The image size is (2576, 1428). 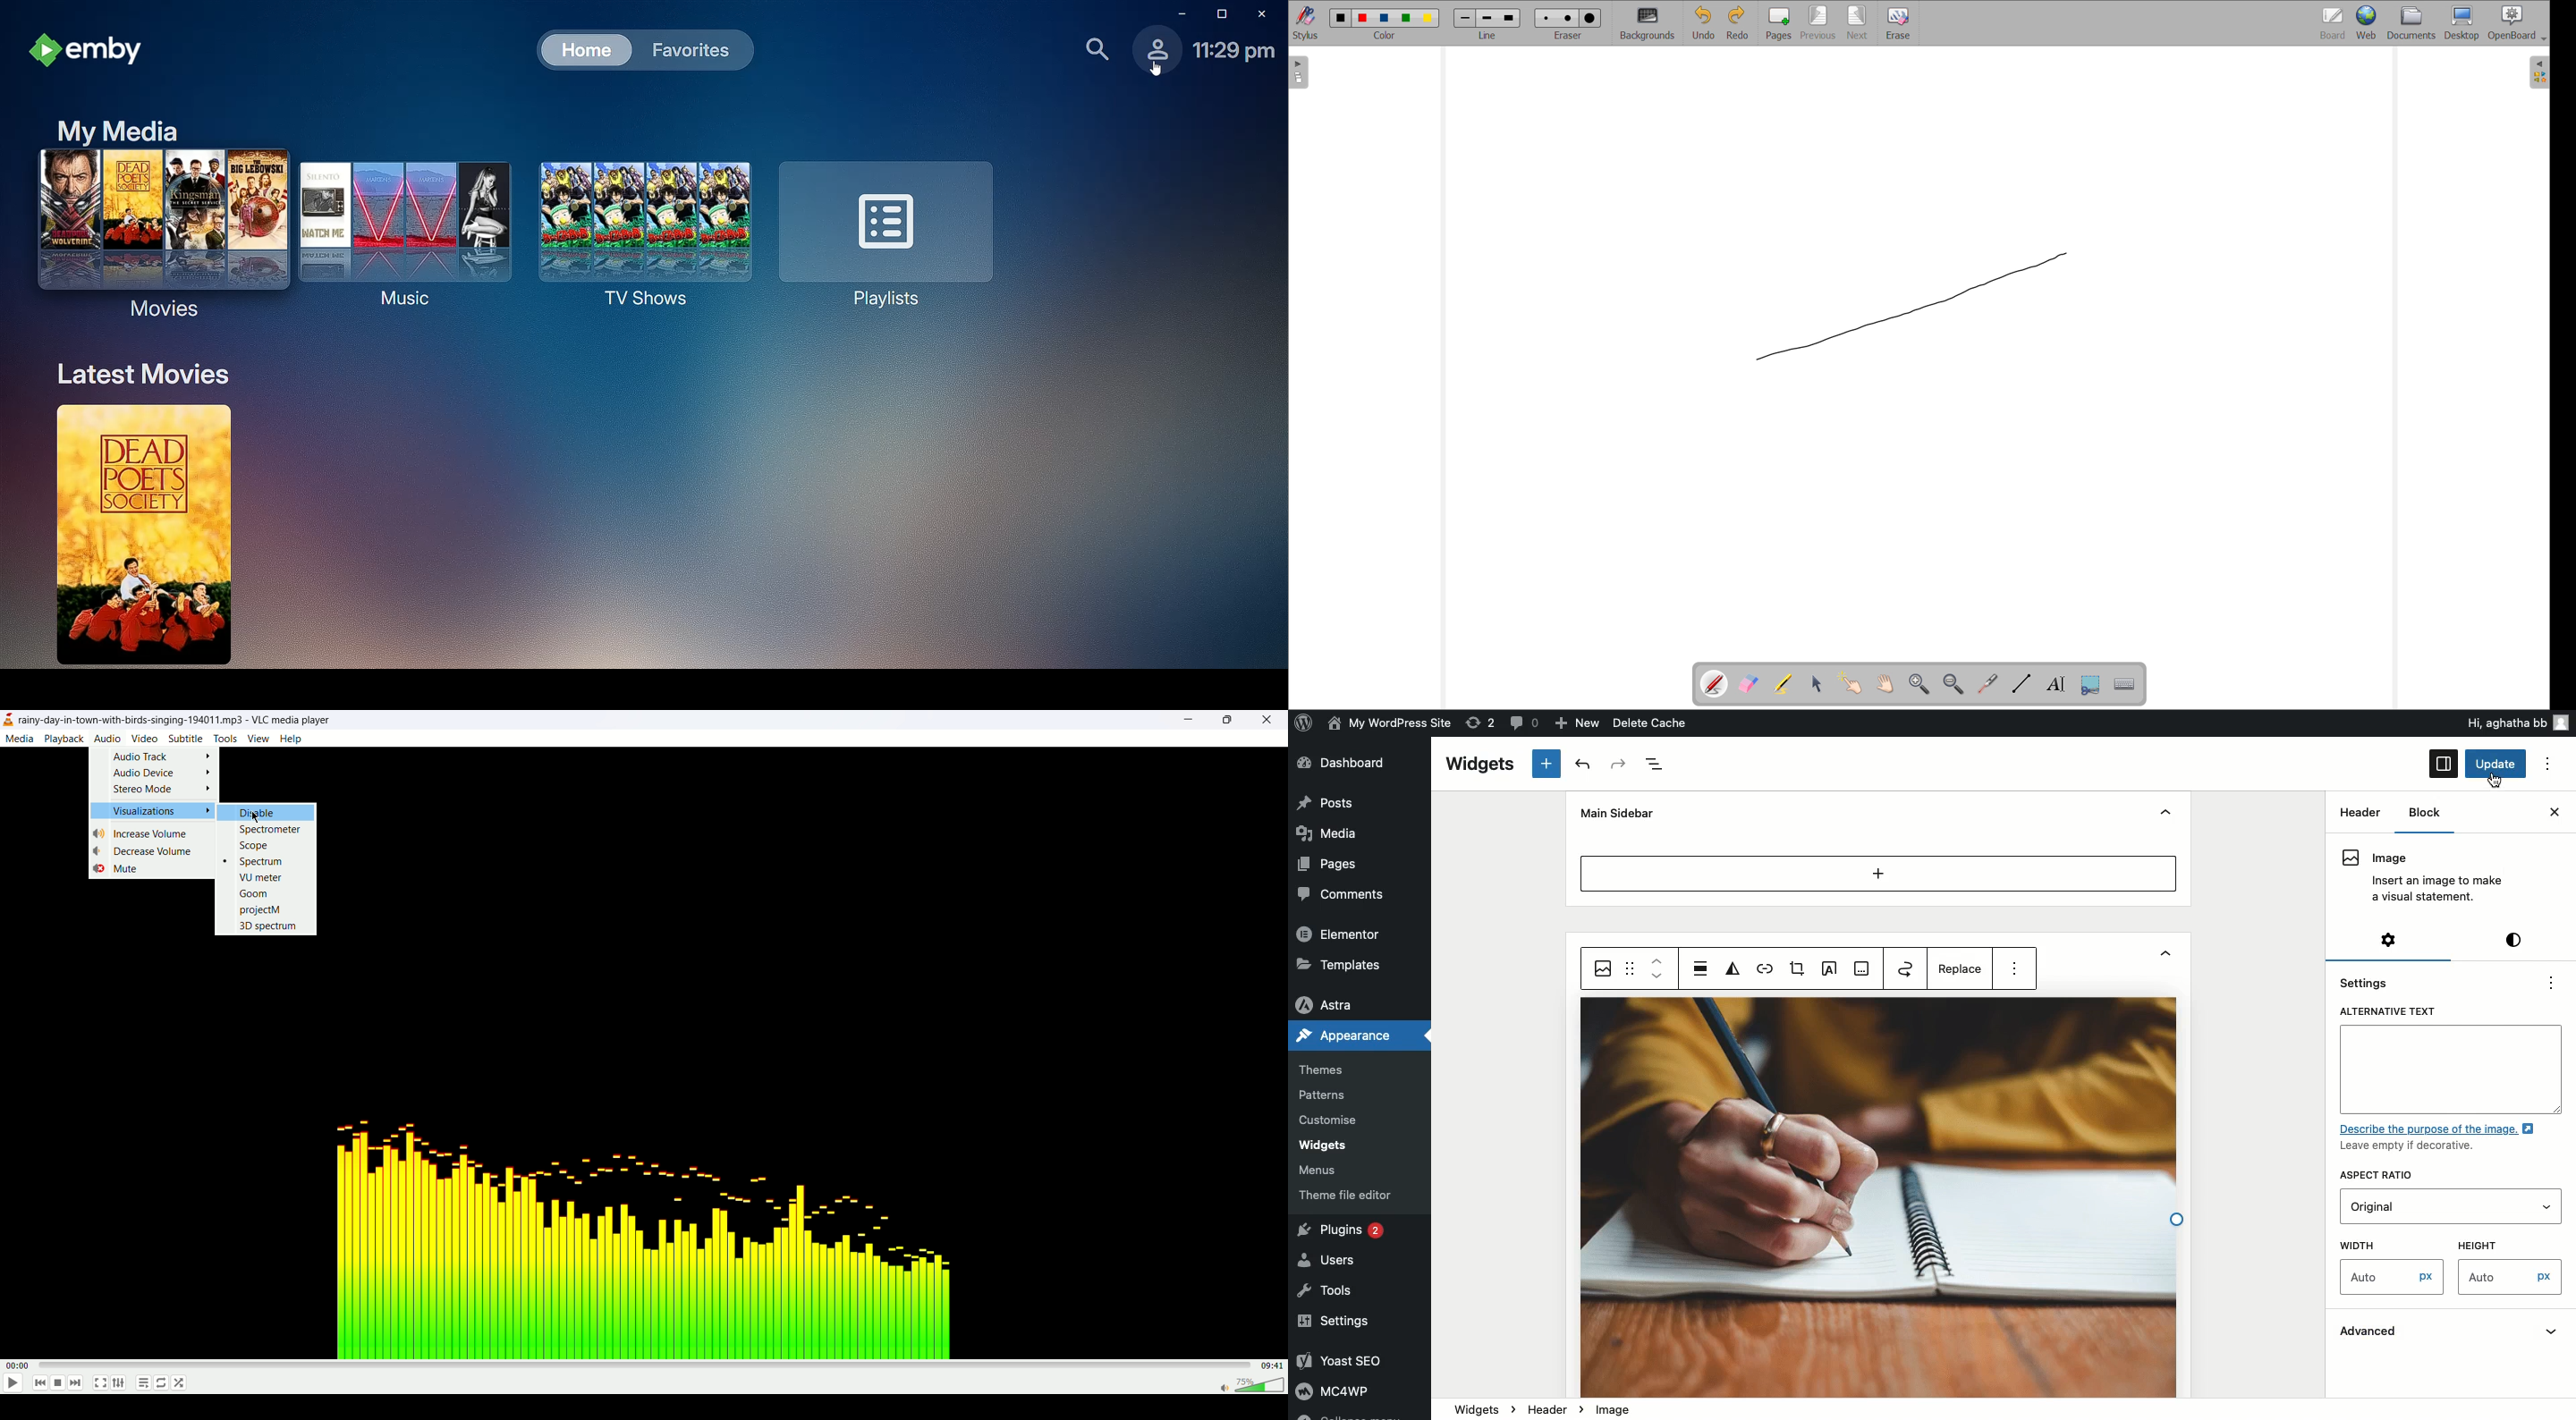 What do you see at coordinates (1331, 1390) in the screenshot?
I see `MC4WP` at bounding box center [1331, 1390].